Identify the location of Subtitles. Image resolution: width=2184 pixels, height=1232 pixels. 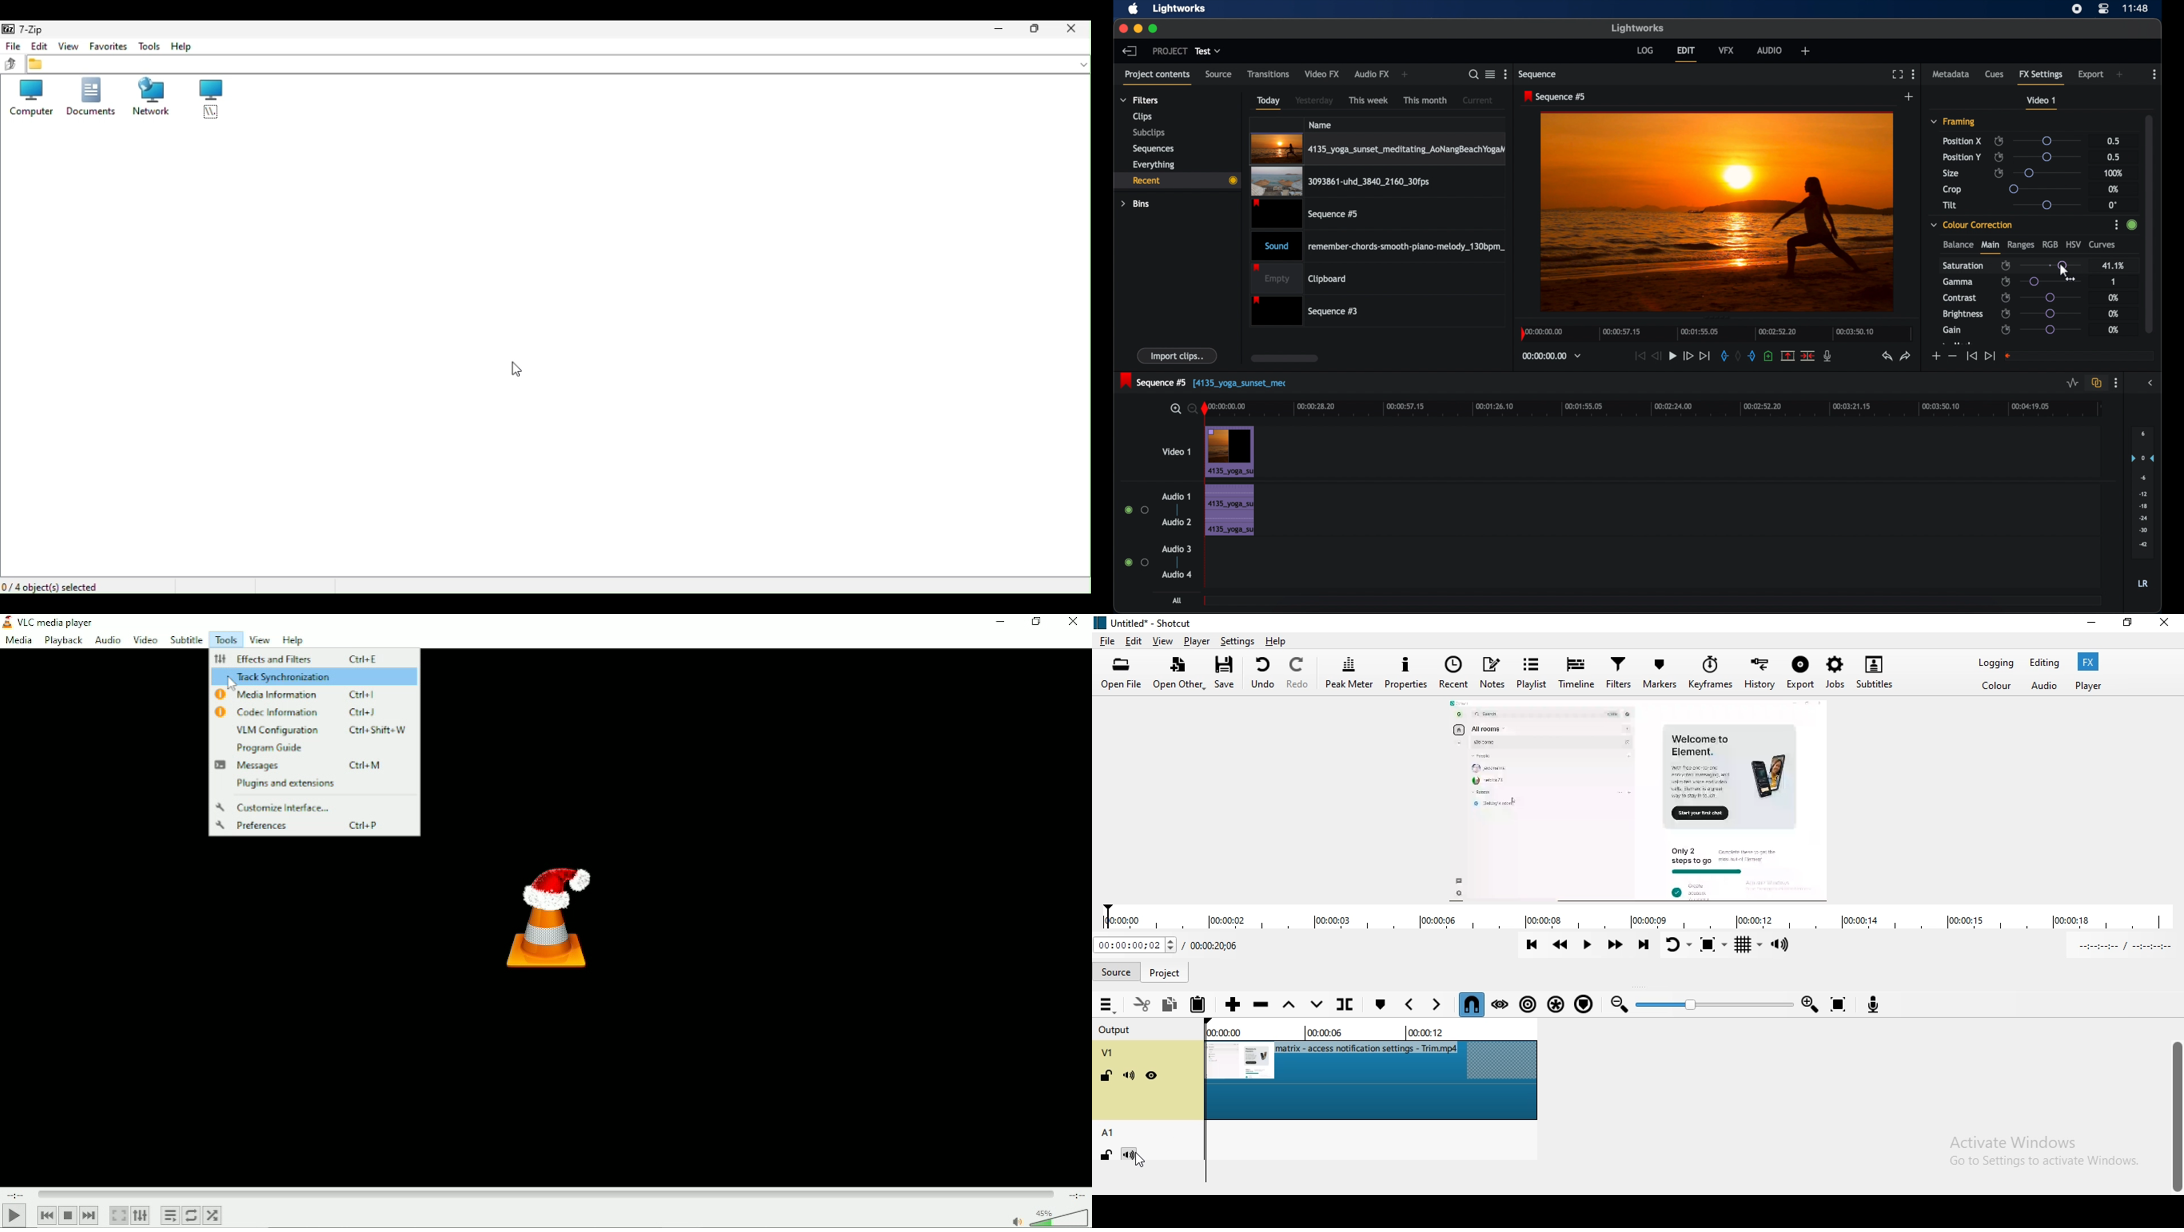
(1876, 672).